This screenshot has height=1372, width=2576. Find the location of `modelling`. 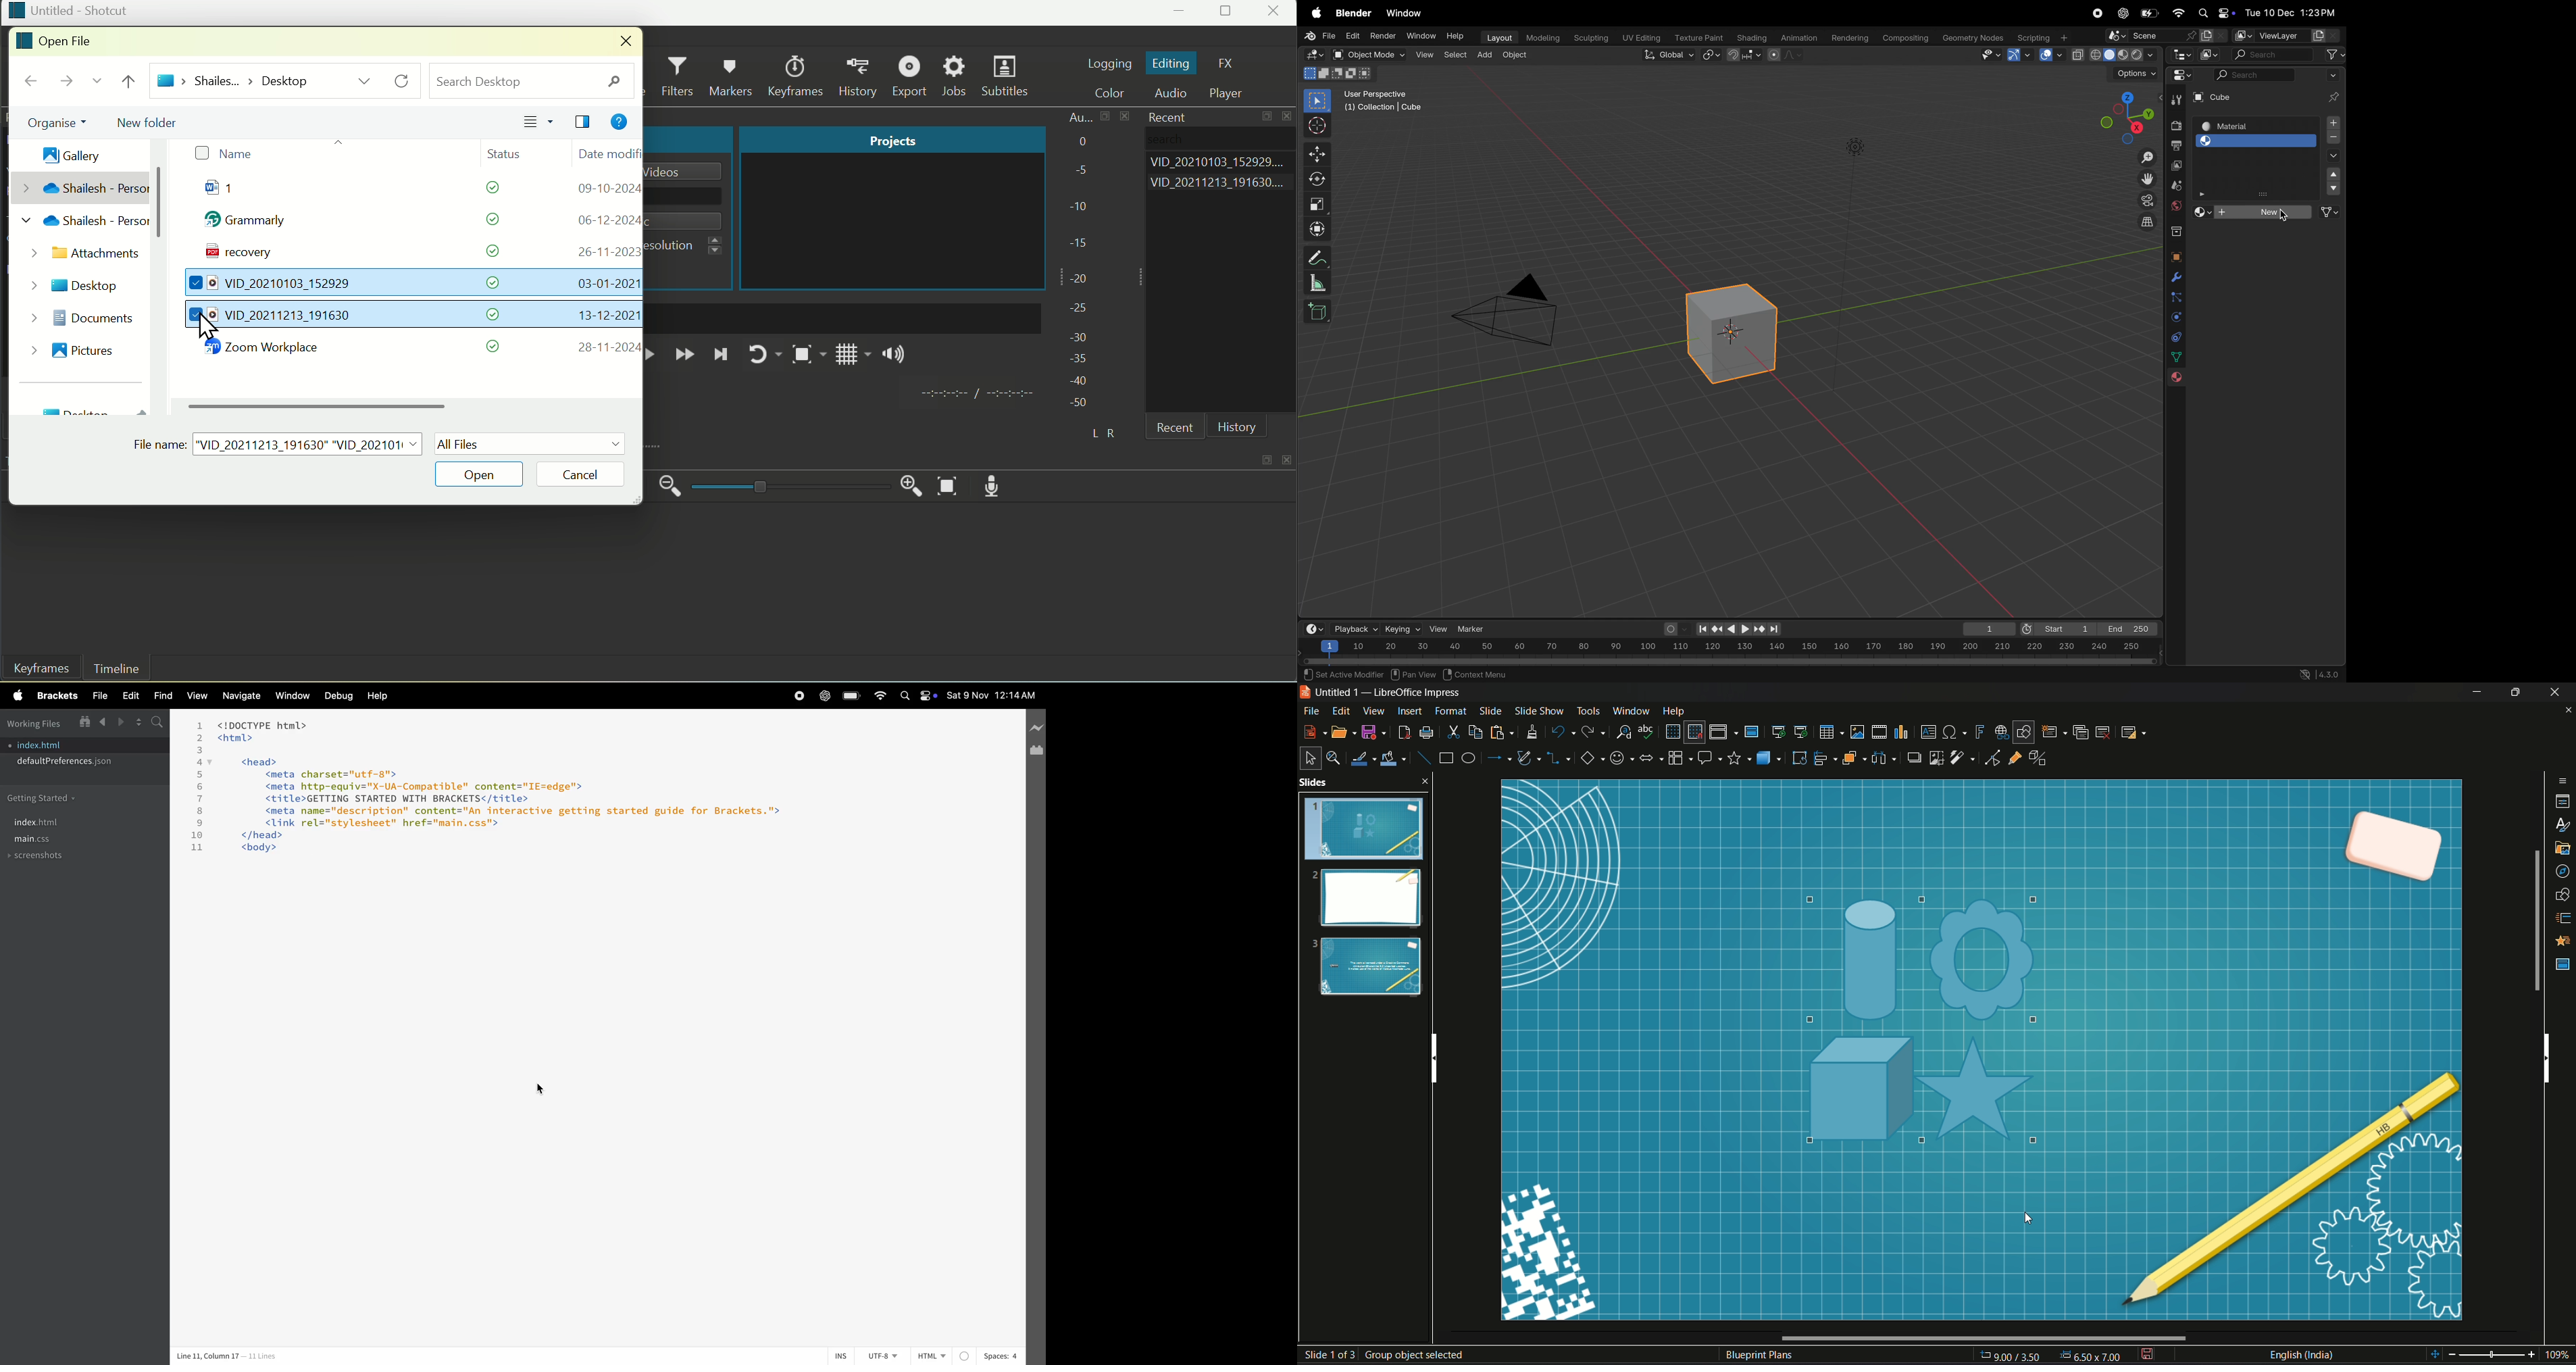

modelling is located at coordinates (1542, 36).